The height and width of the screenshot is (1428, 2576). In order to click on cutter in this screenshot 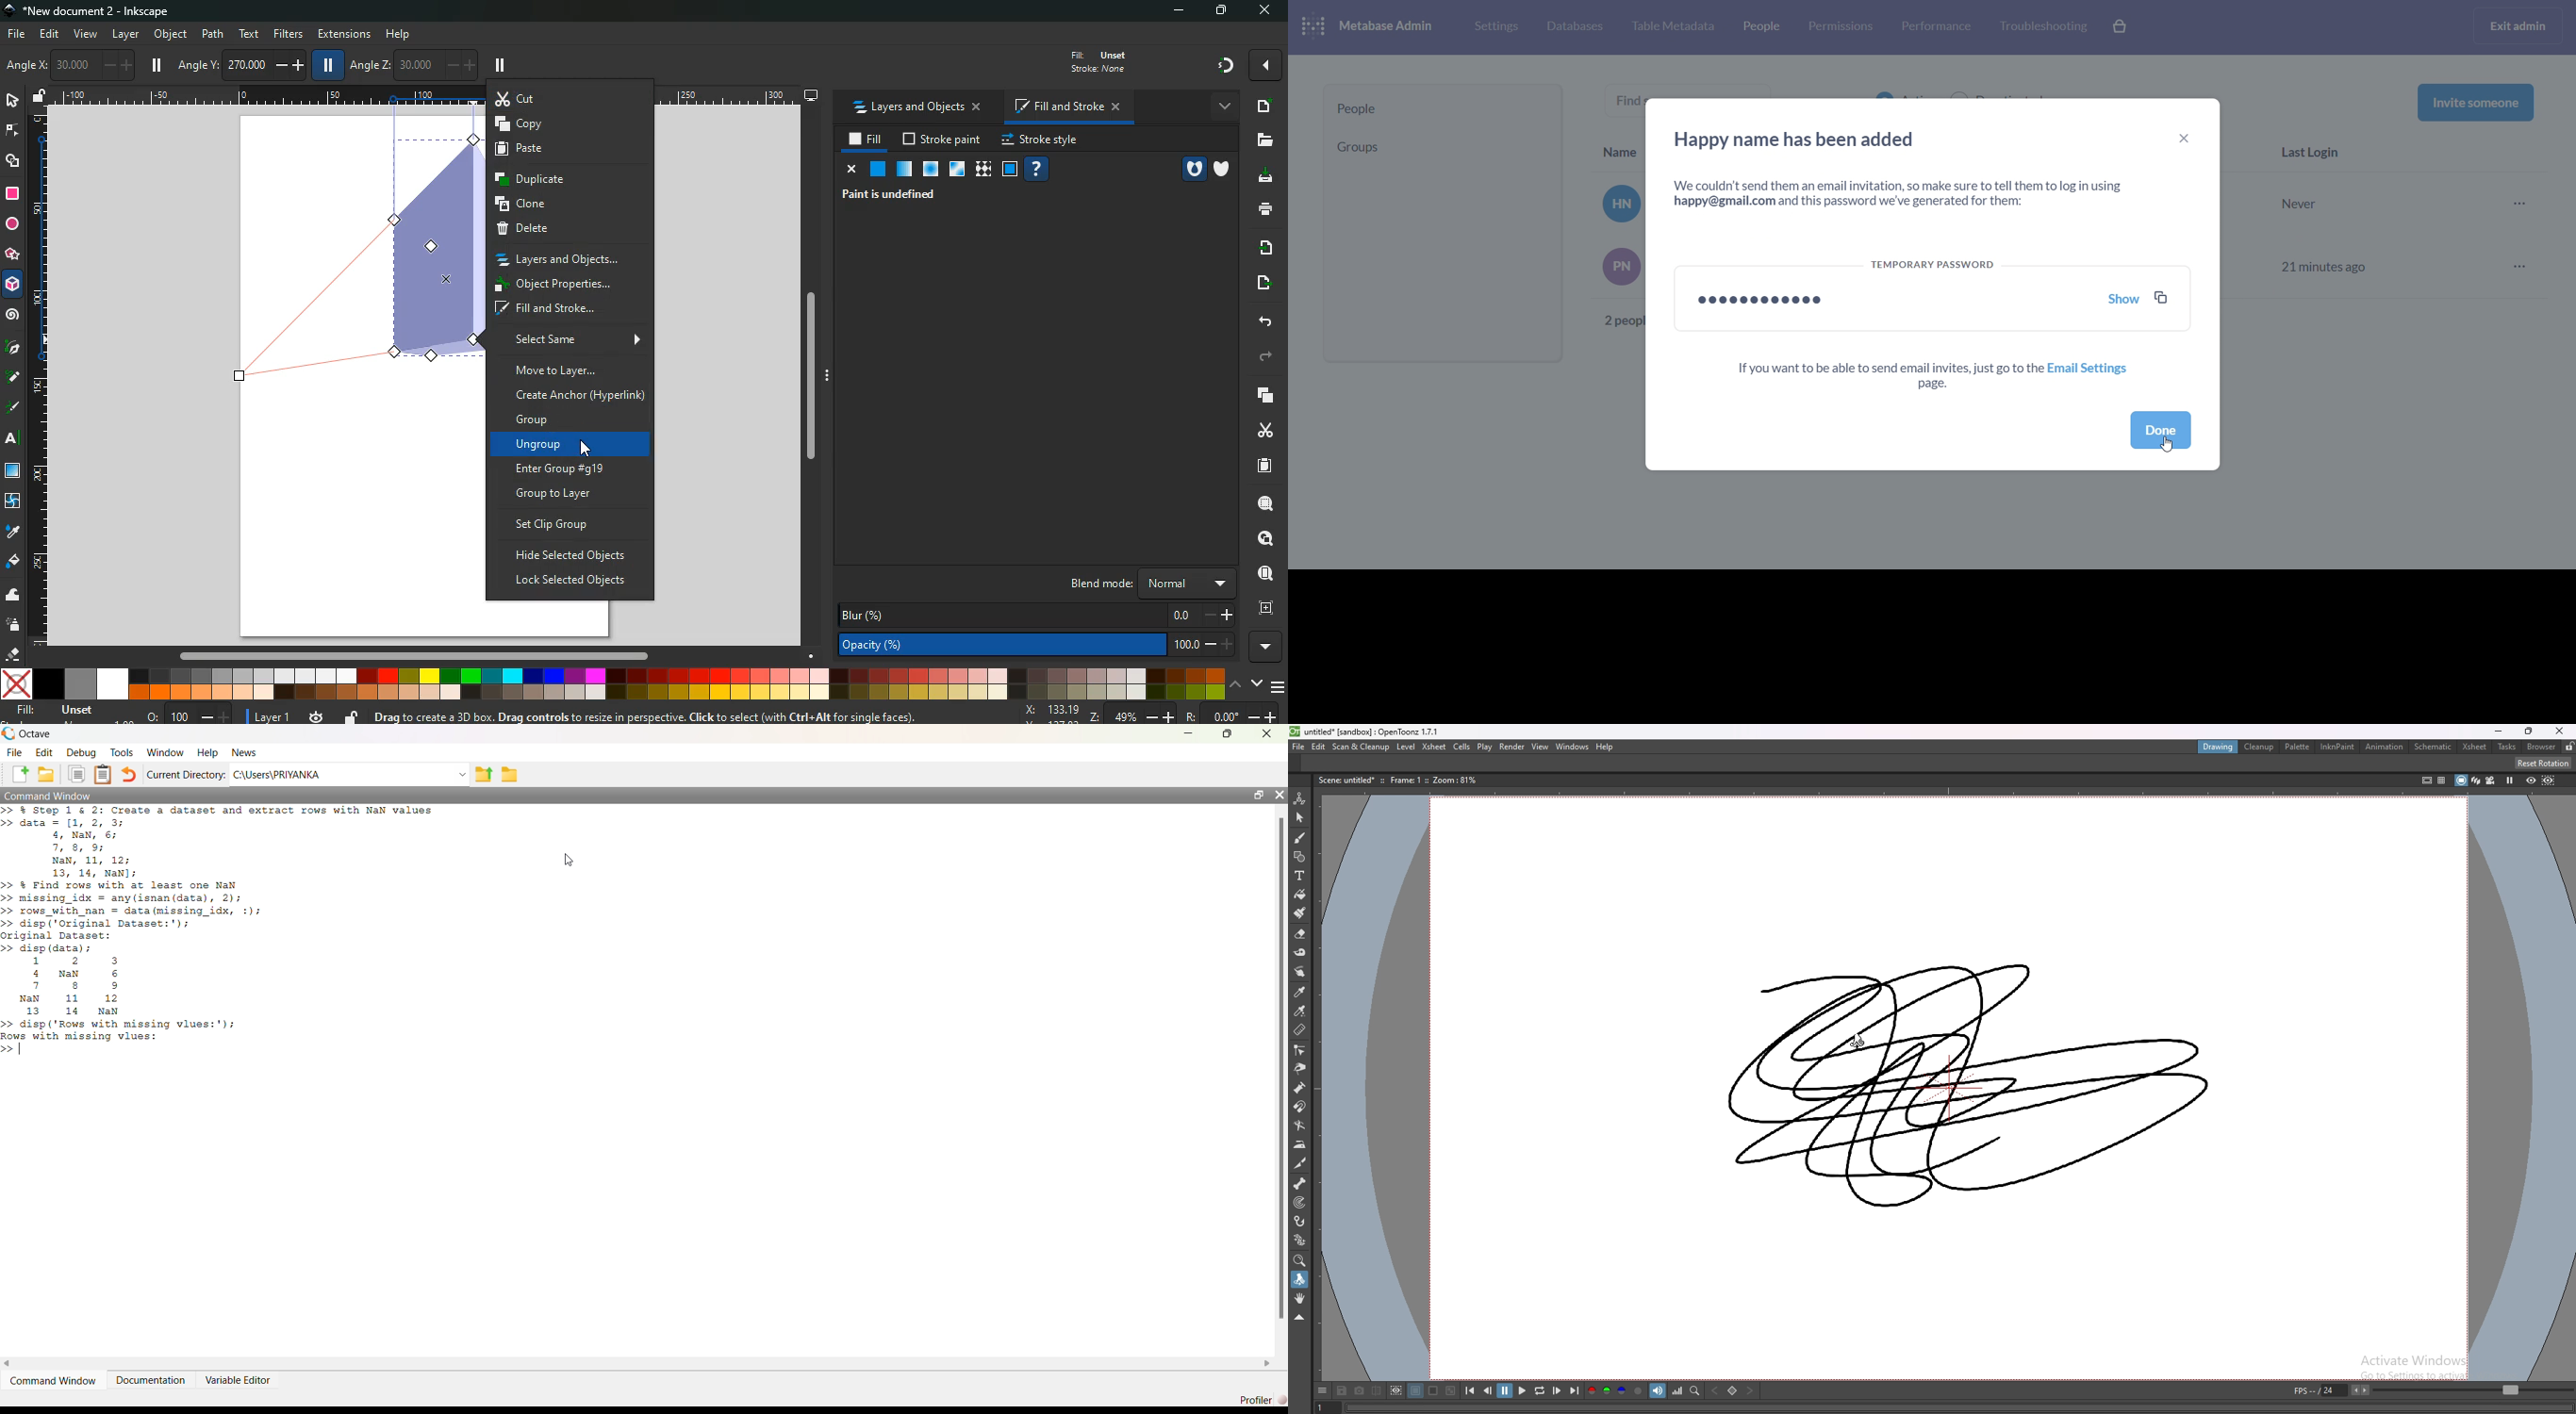, I will do `click(1299, 1164)`.